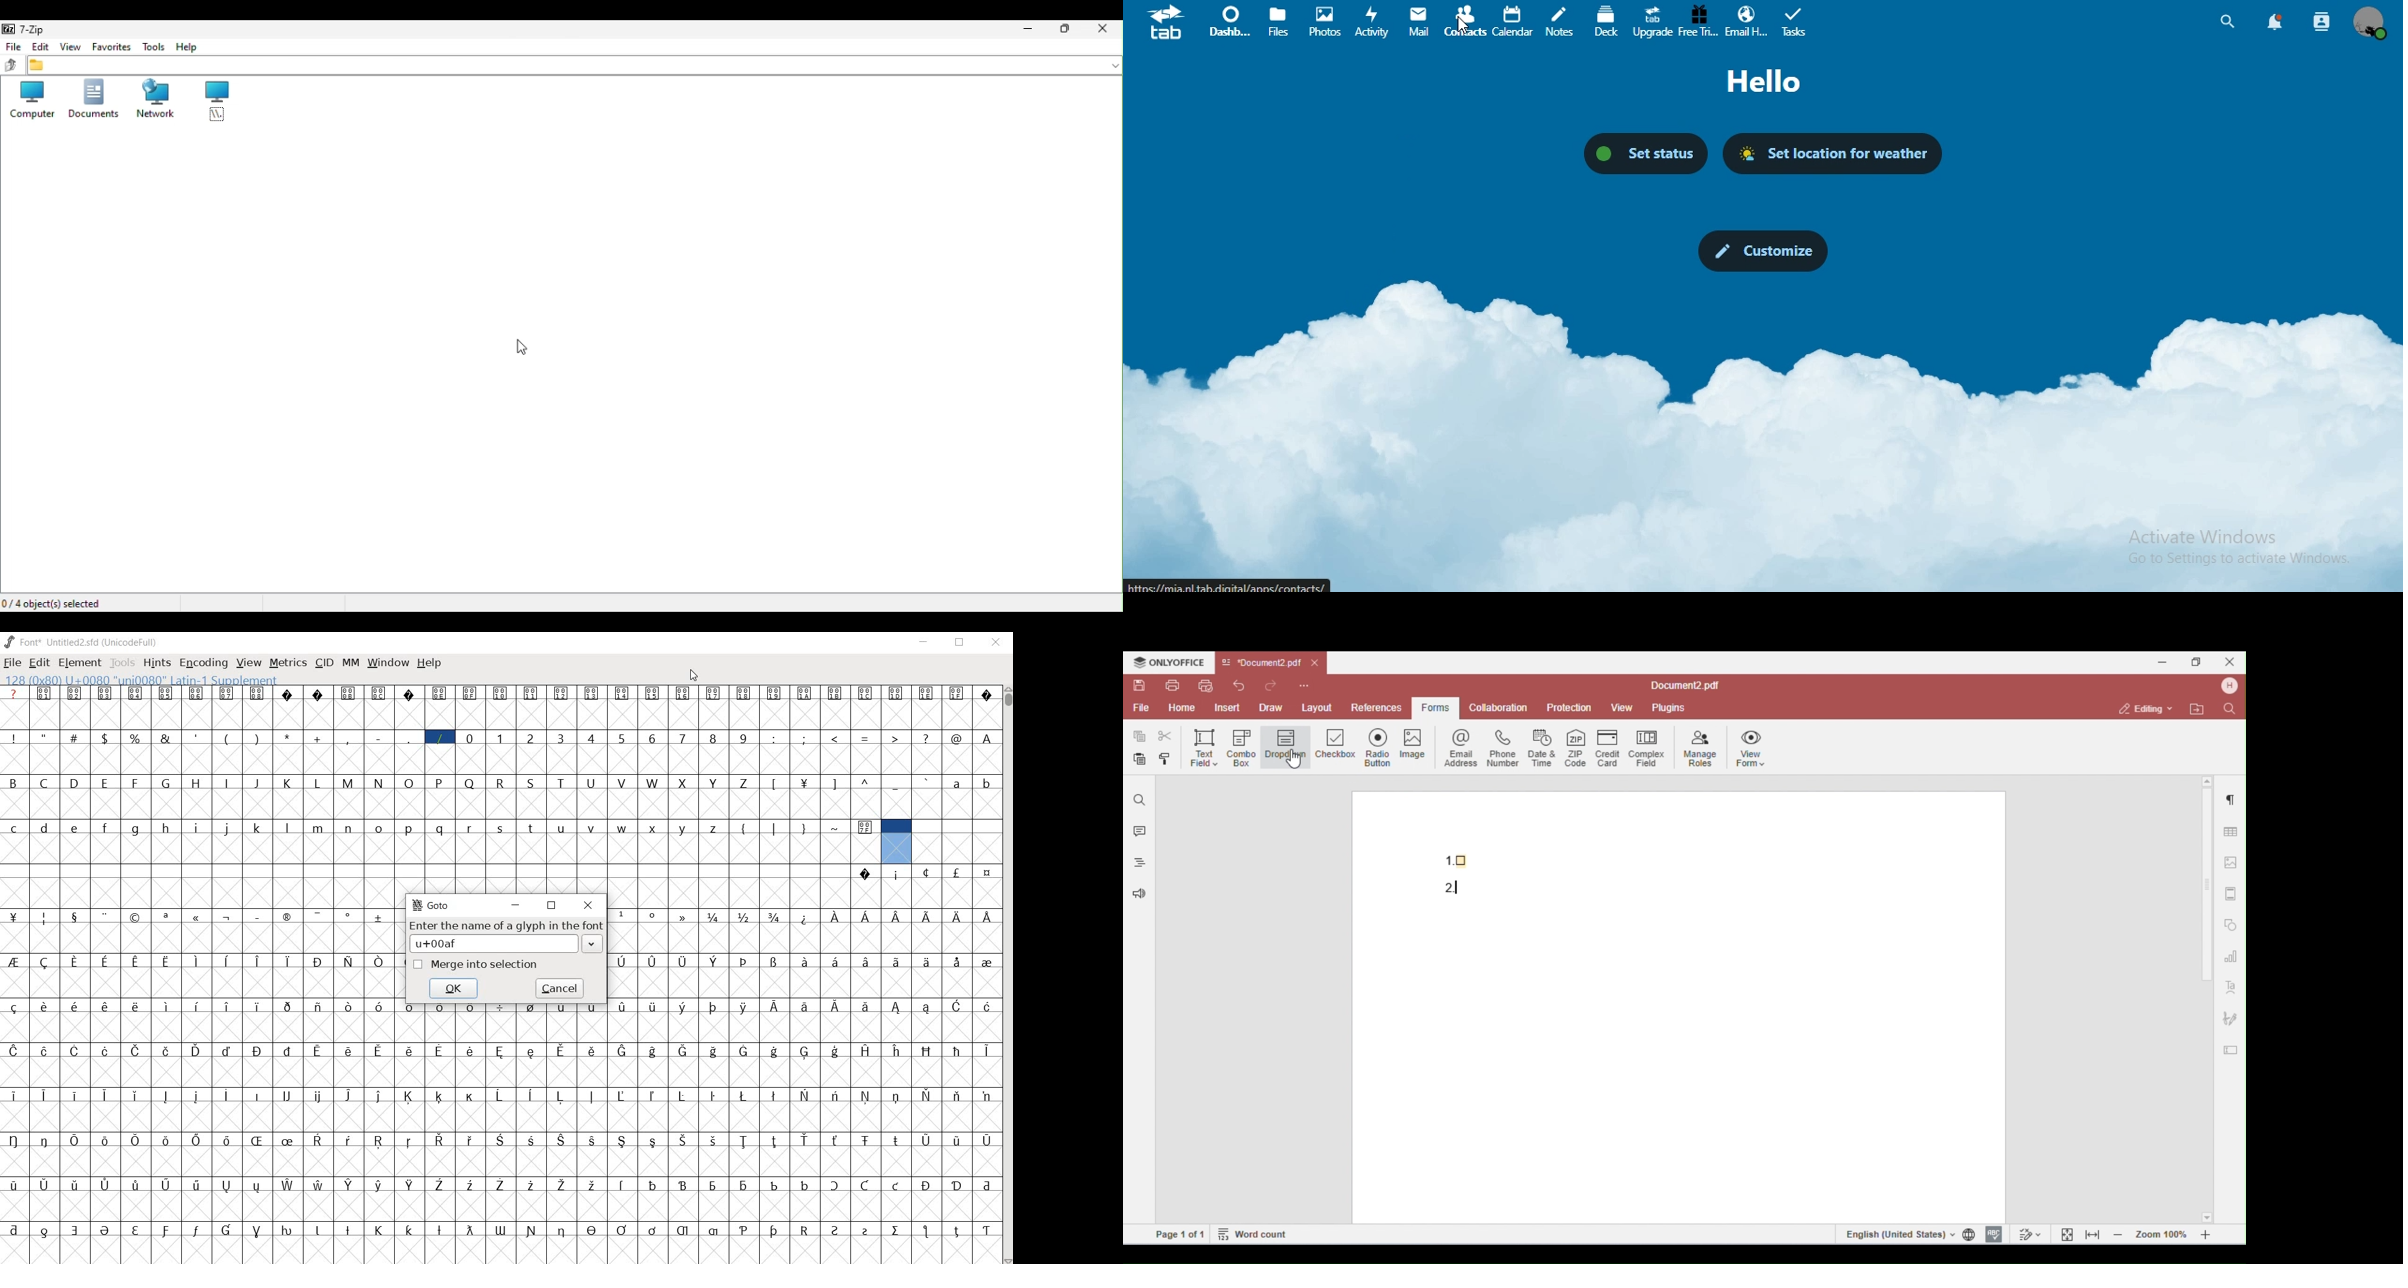  I want to click on dashboard, so click(1230, 21).